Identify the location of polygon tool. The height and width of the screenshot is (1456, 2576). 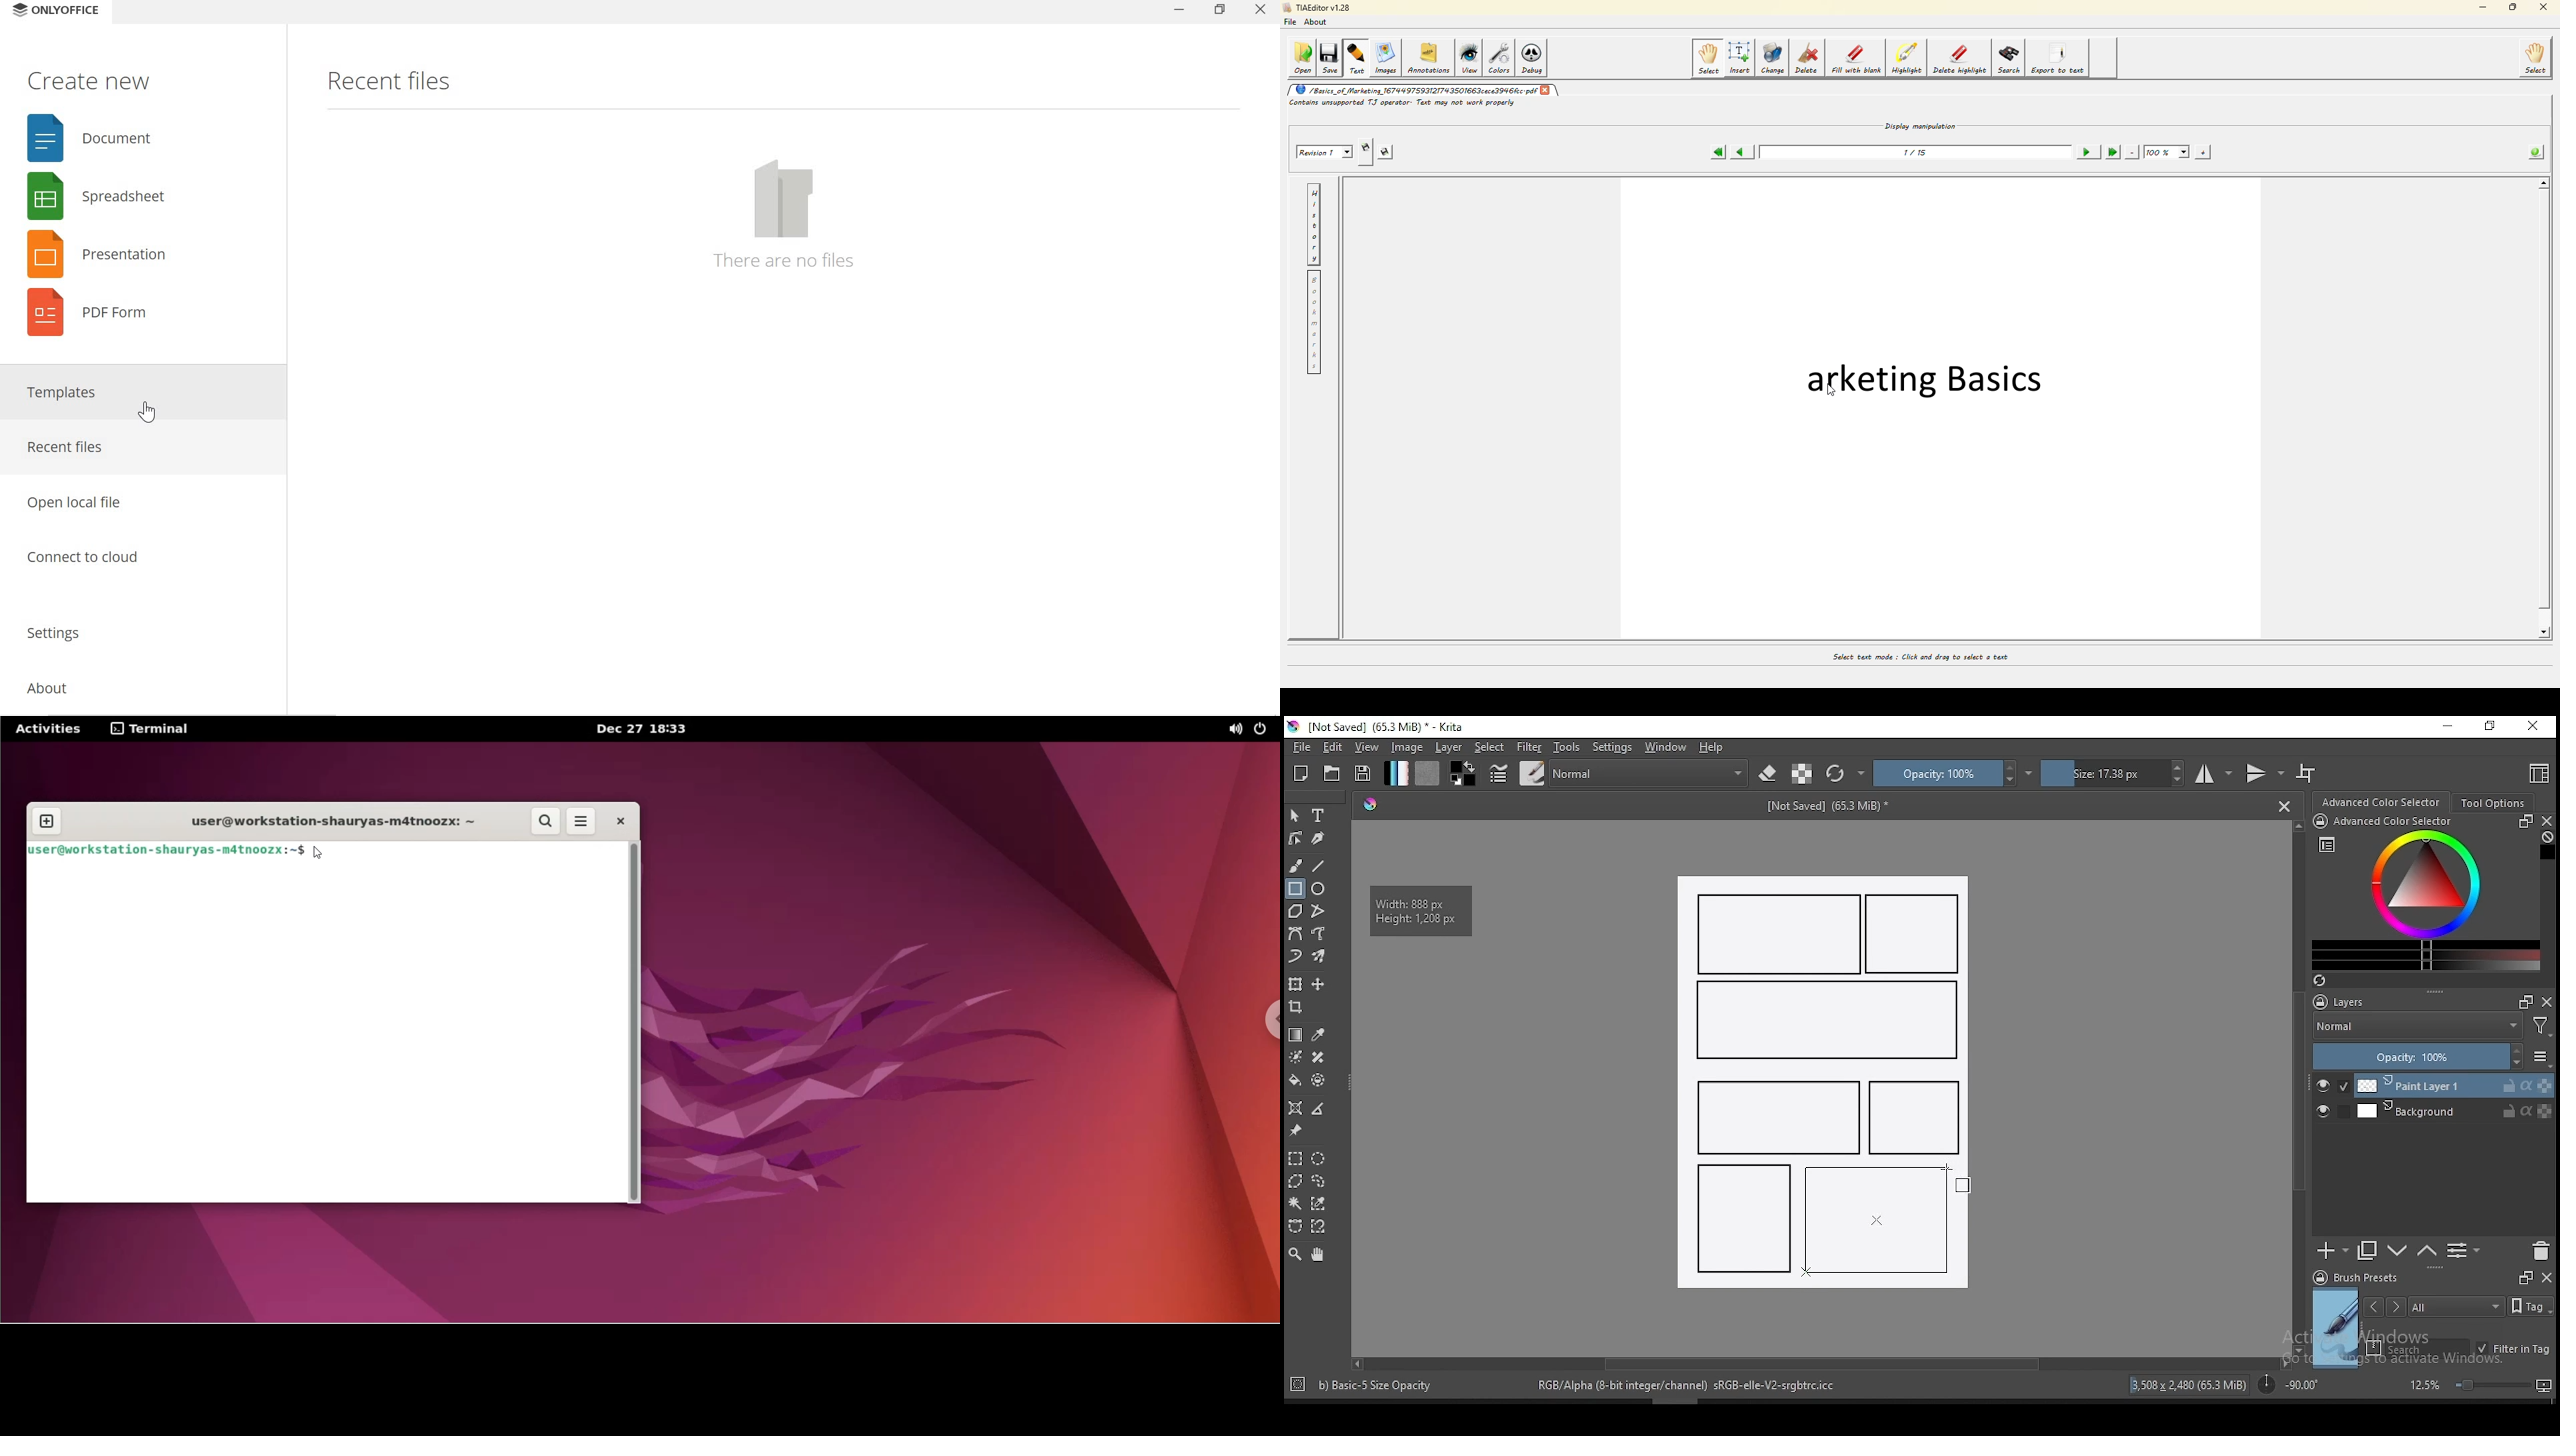
(1294, 911).